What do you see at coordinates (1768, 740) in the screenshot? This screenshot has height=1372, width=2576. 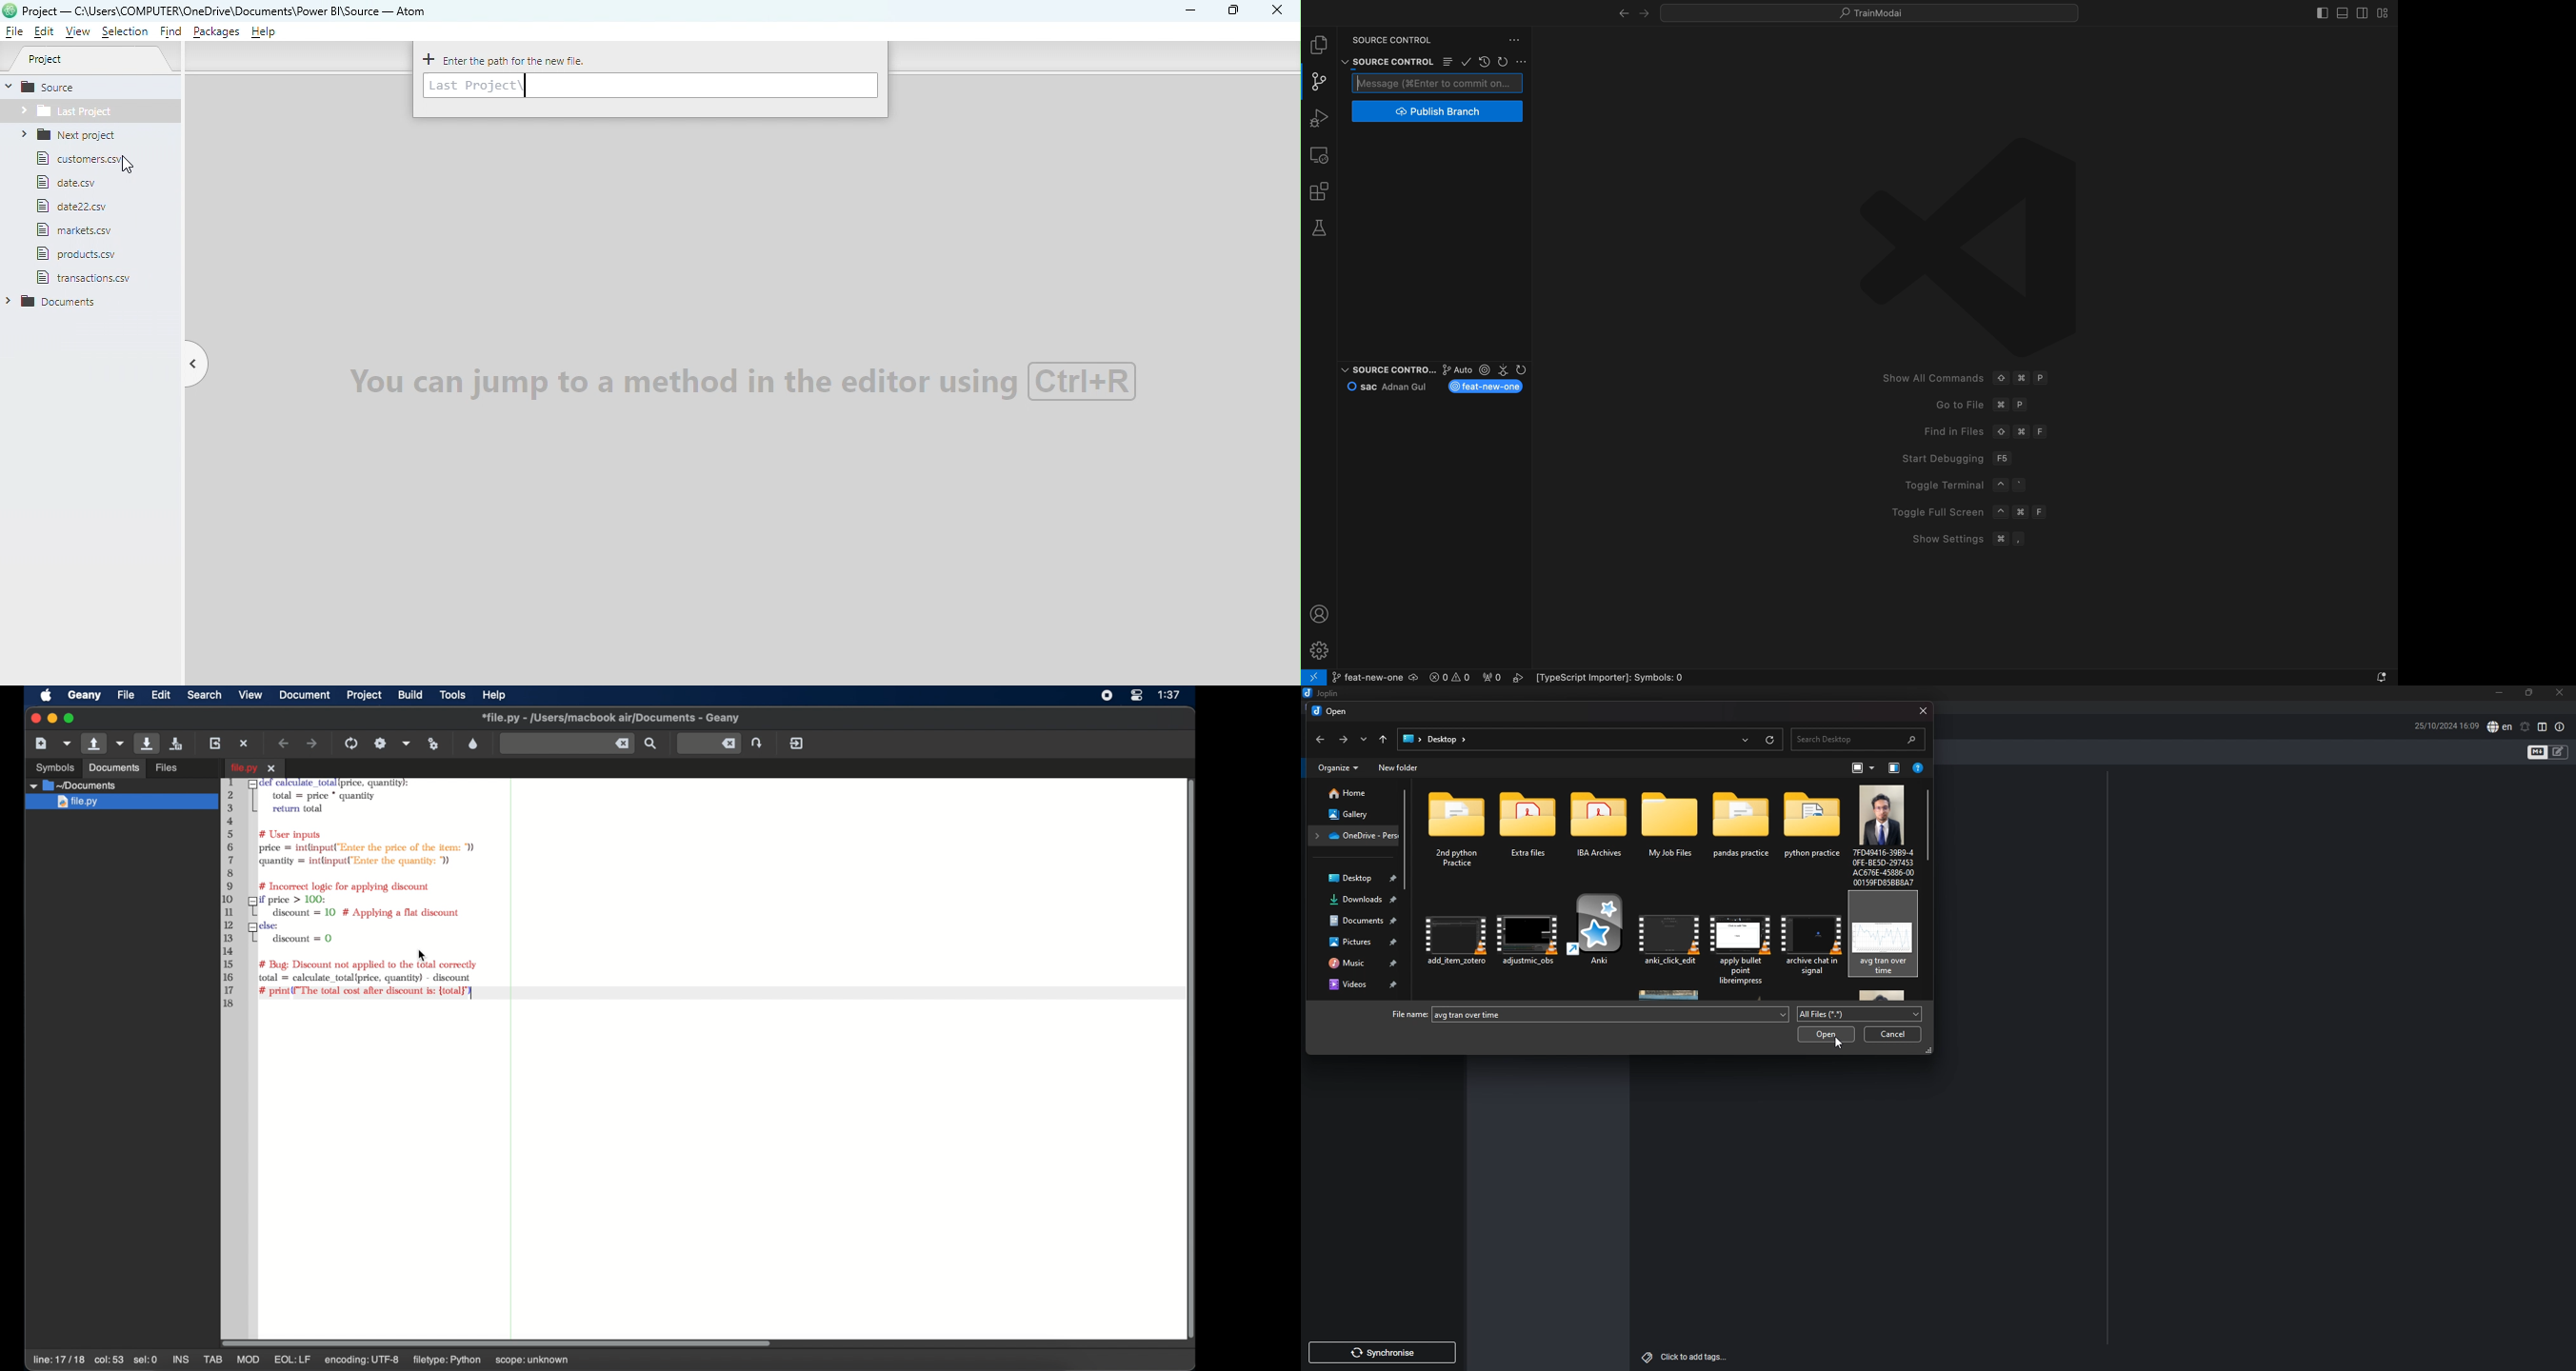 I see `reload` at bounding box center [1768, 740].